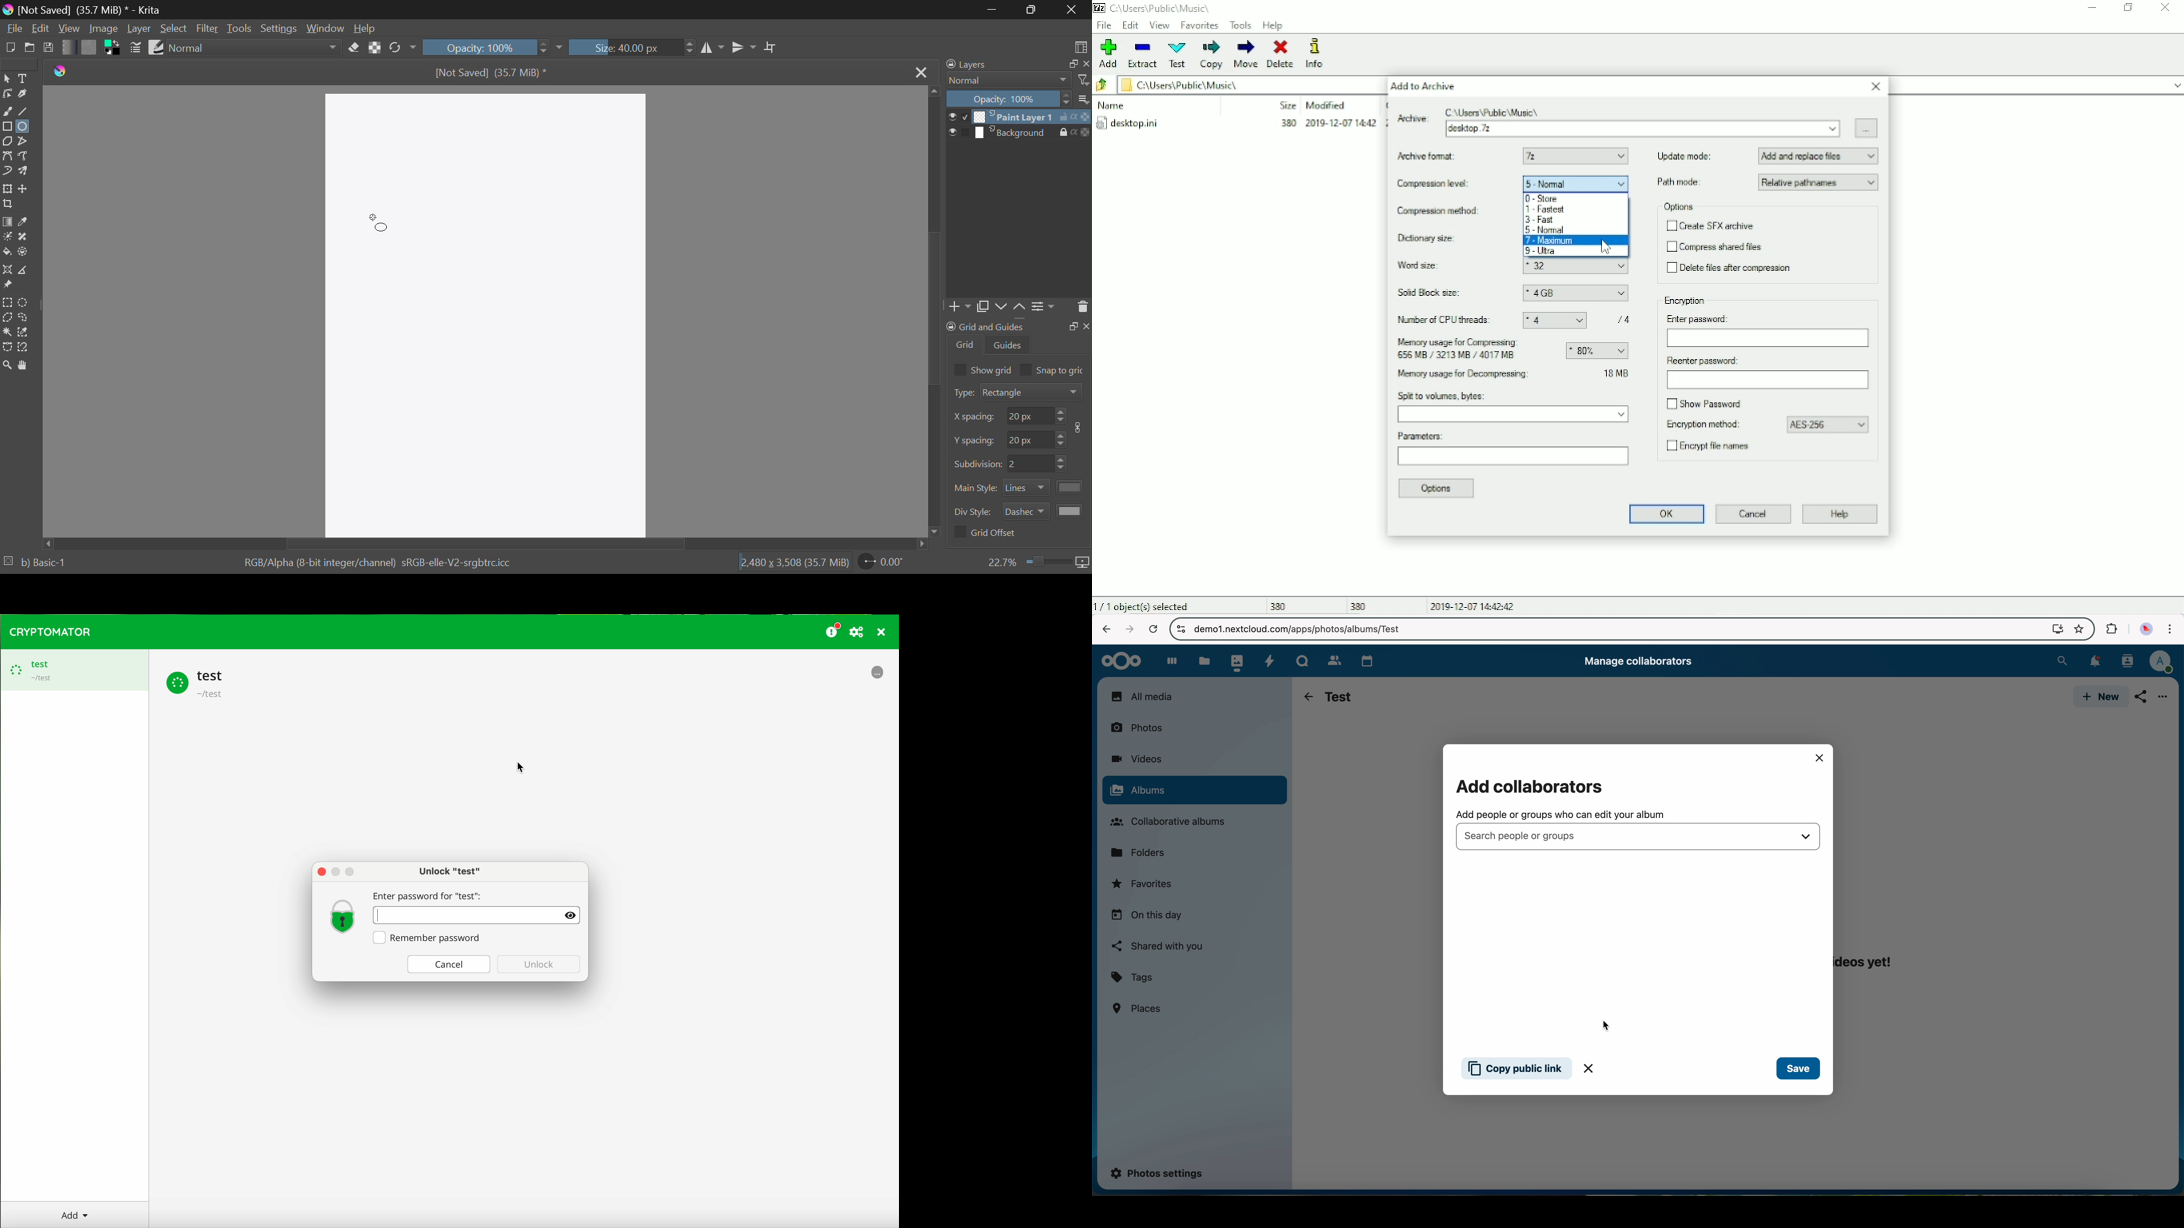  I want to click on notifications, so click(2092, 662).